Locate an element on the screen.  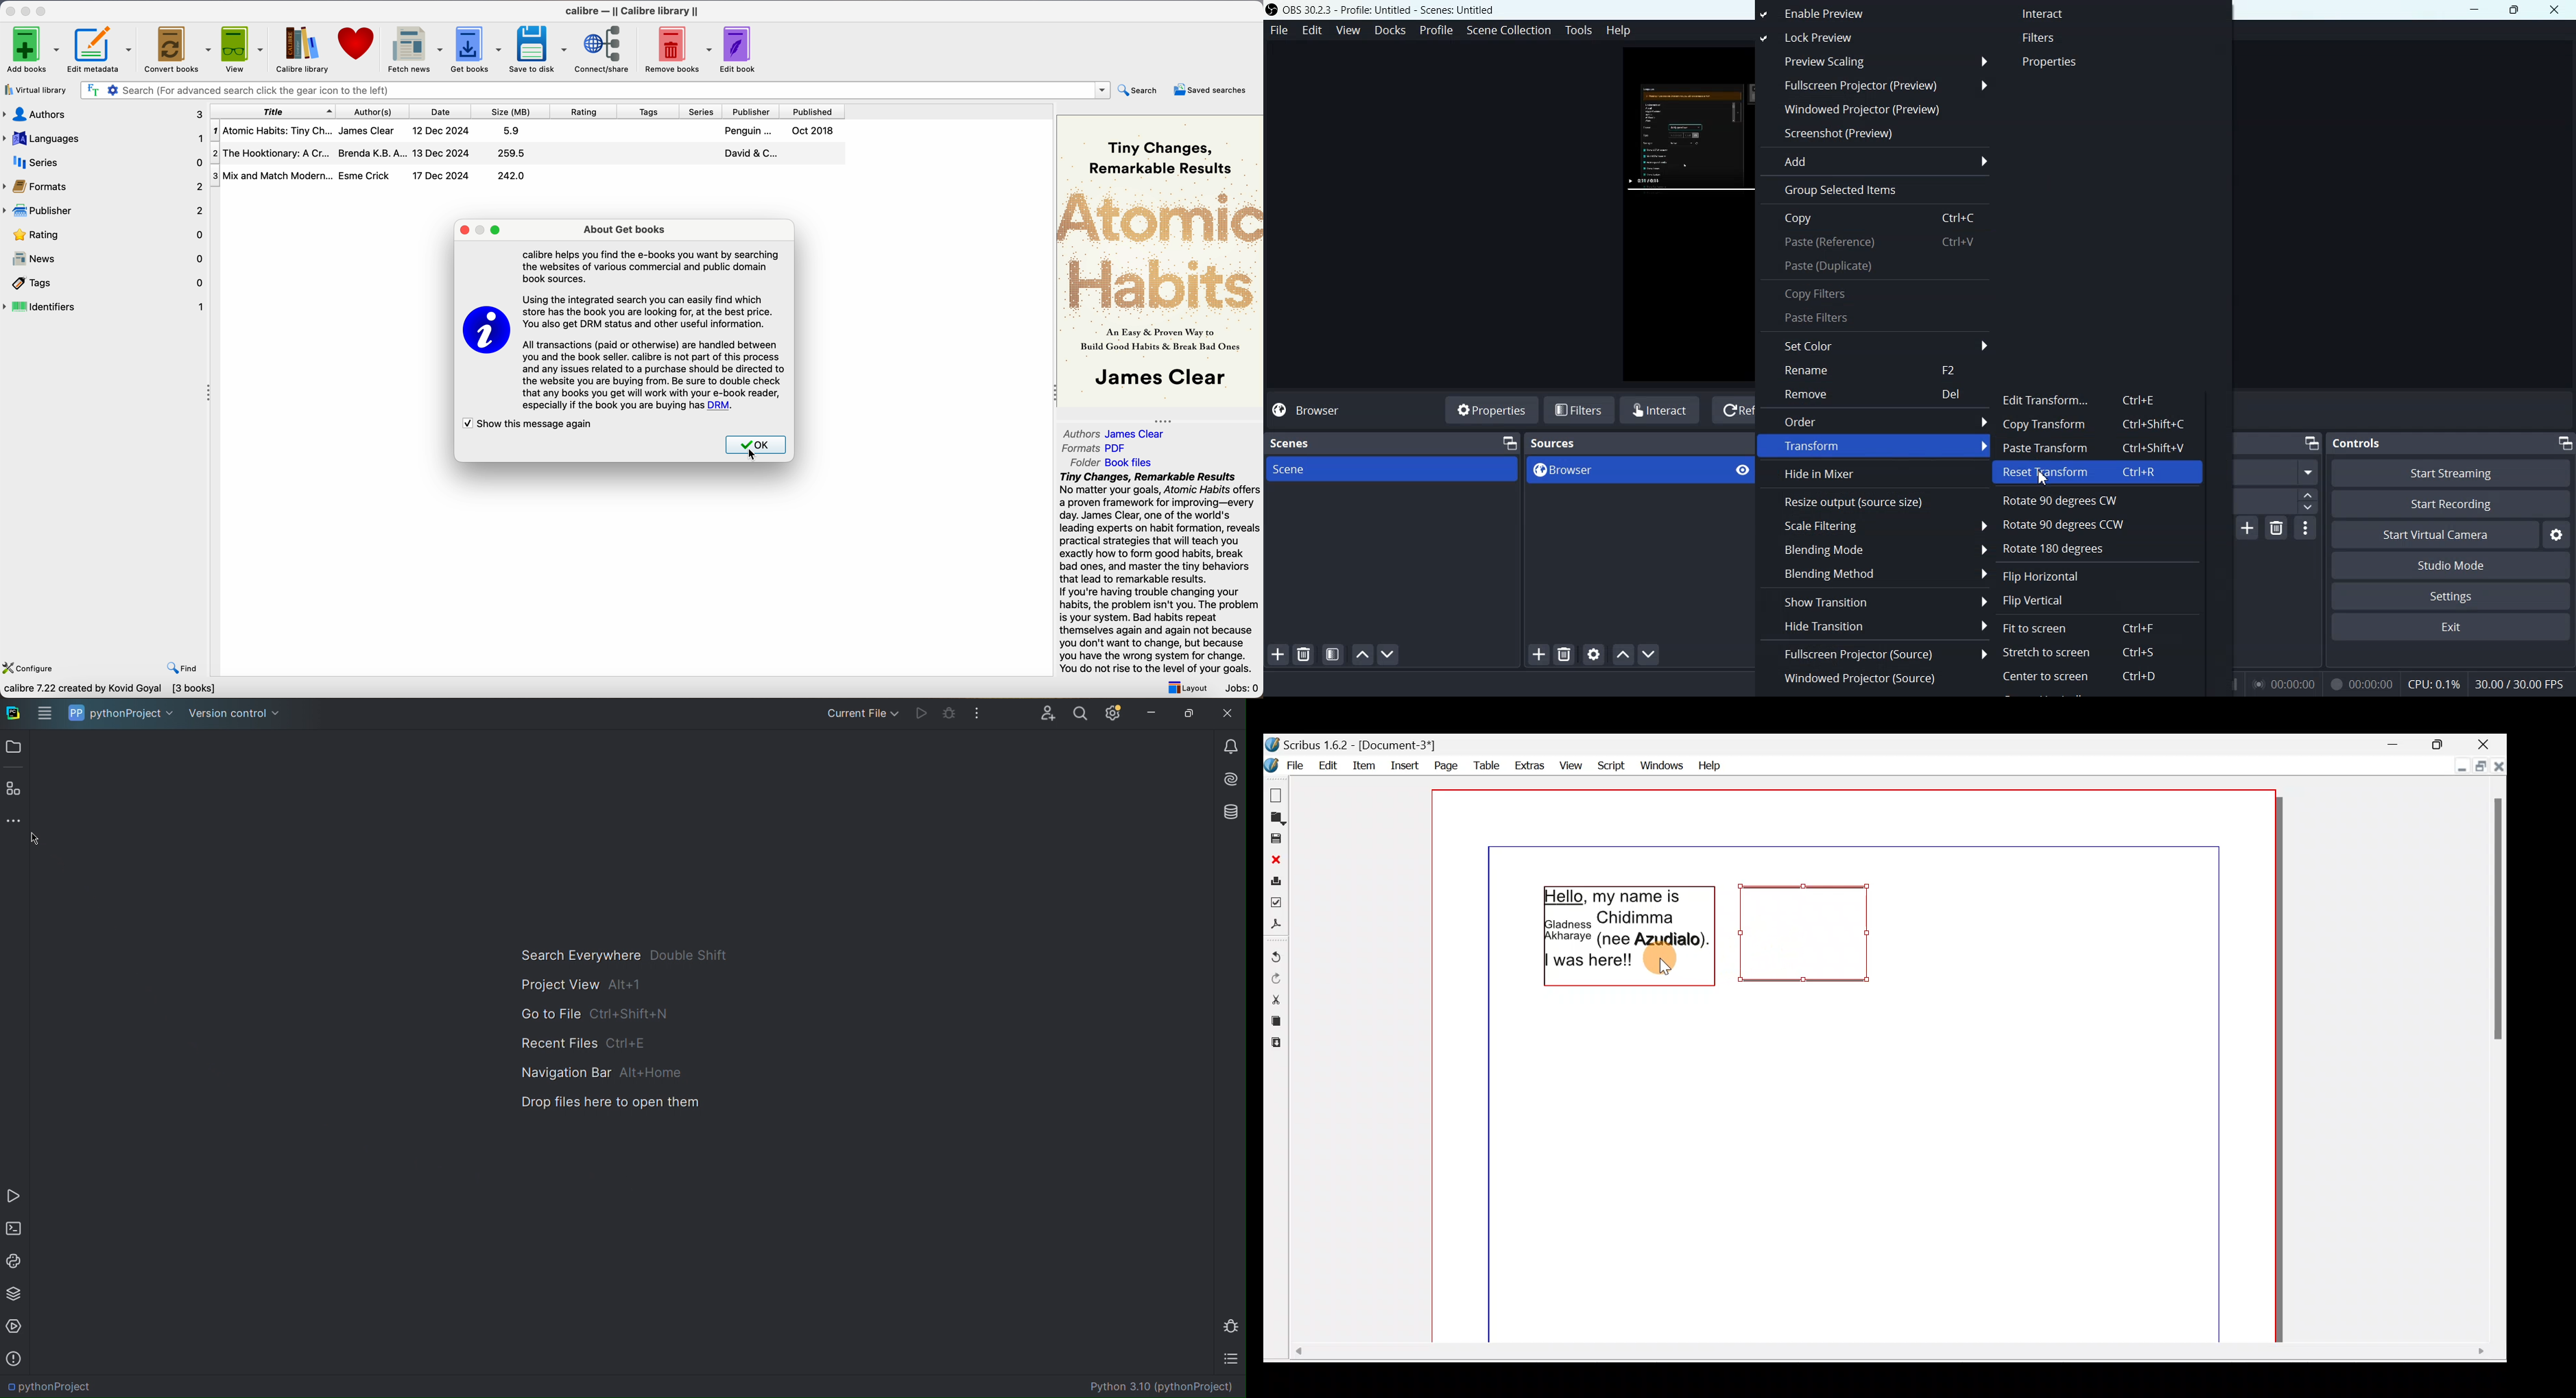
Group Selected Items is located at coordinates (1873, 191).